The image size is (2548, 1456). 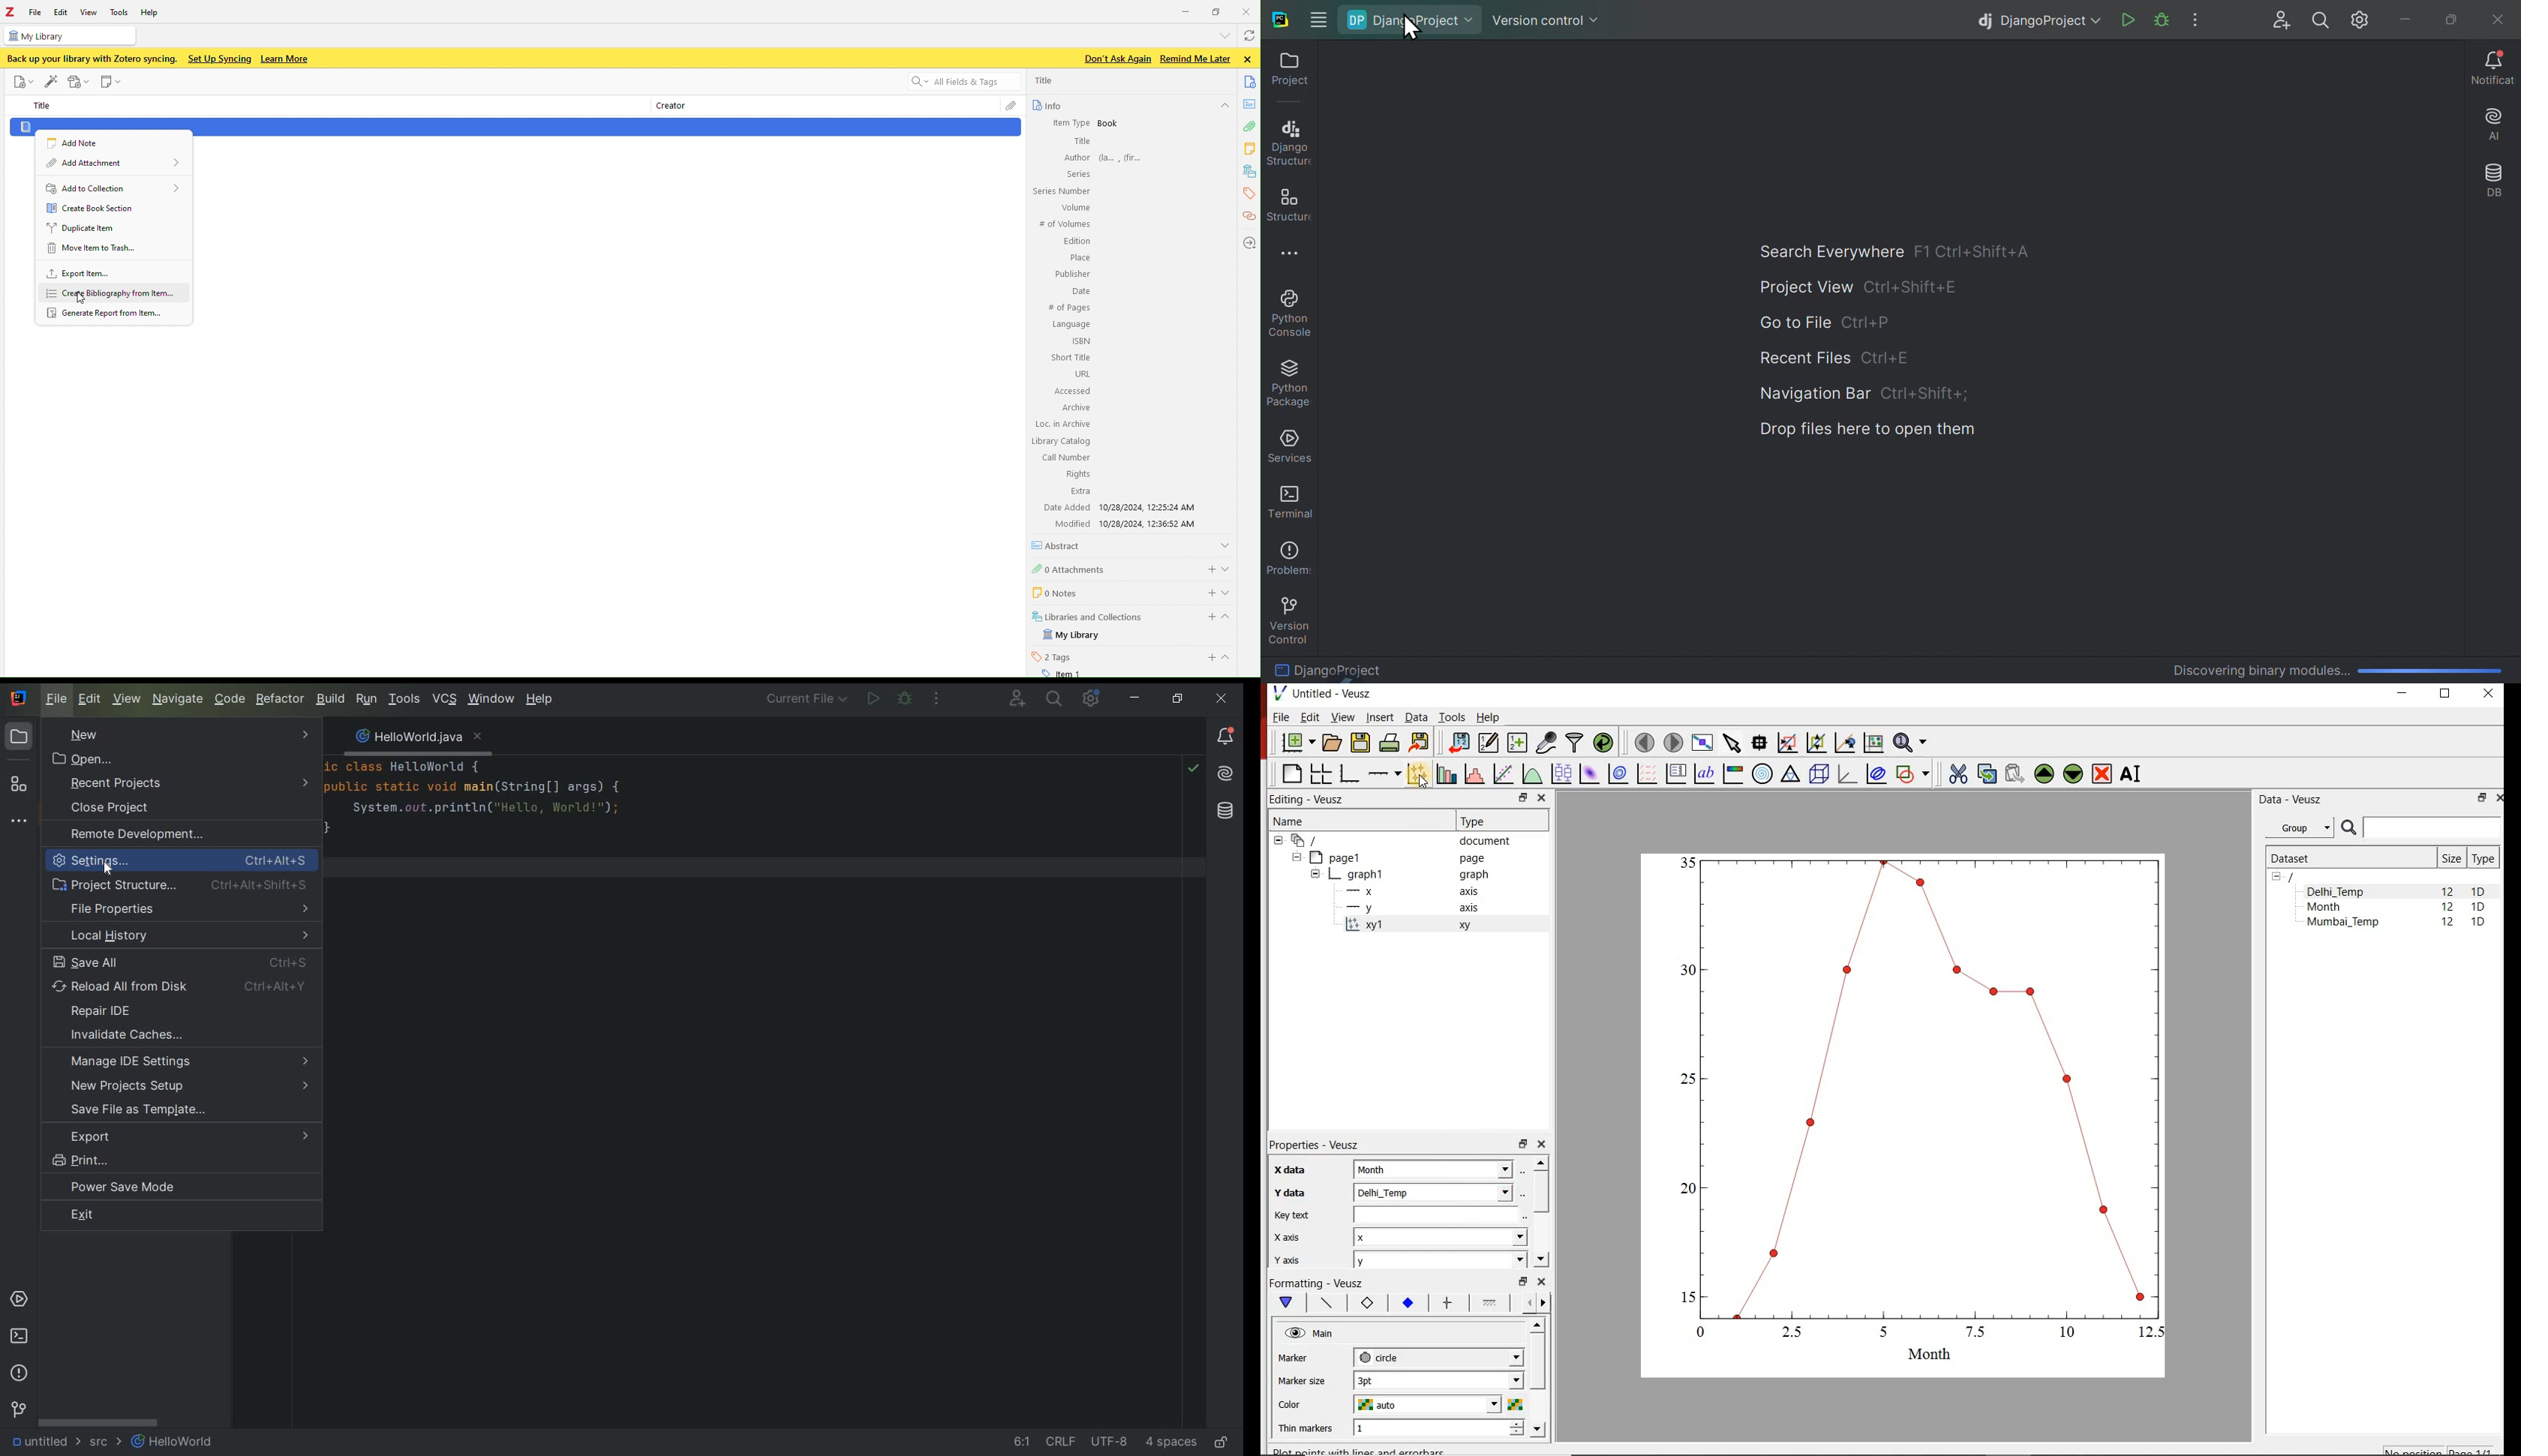 I want to click on restore, so click(x=1525, y=1281).